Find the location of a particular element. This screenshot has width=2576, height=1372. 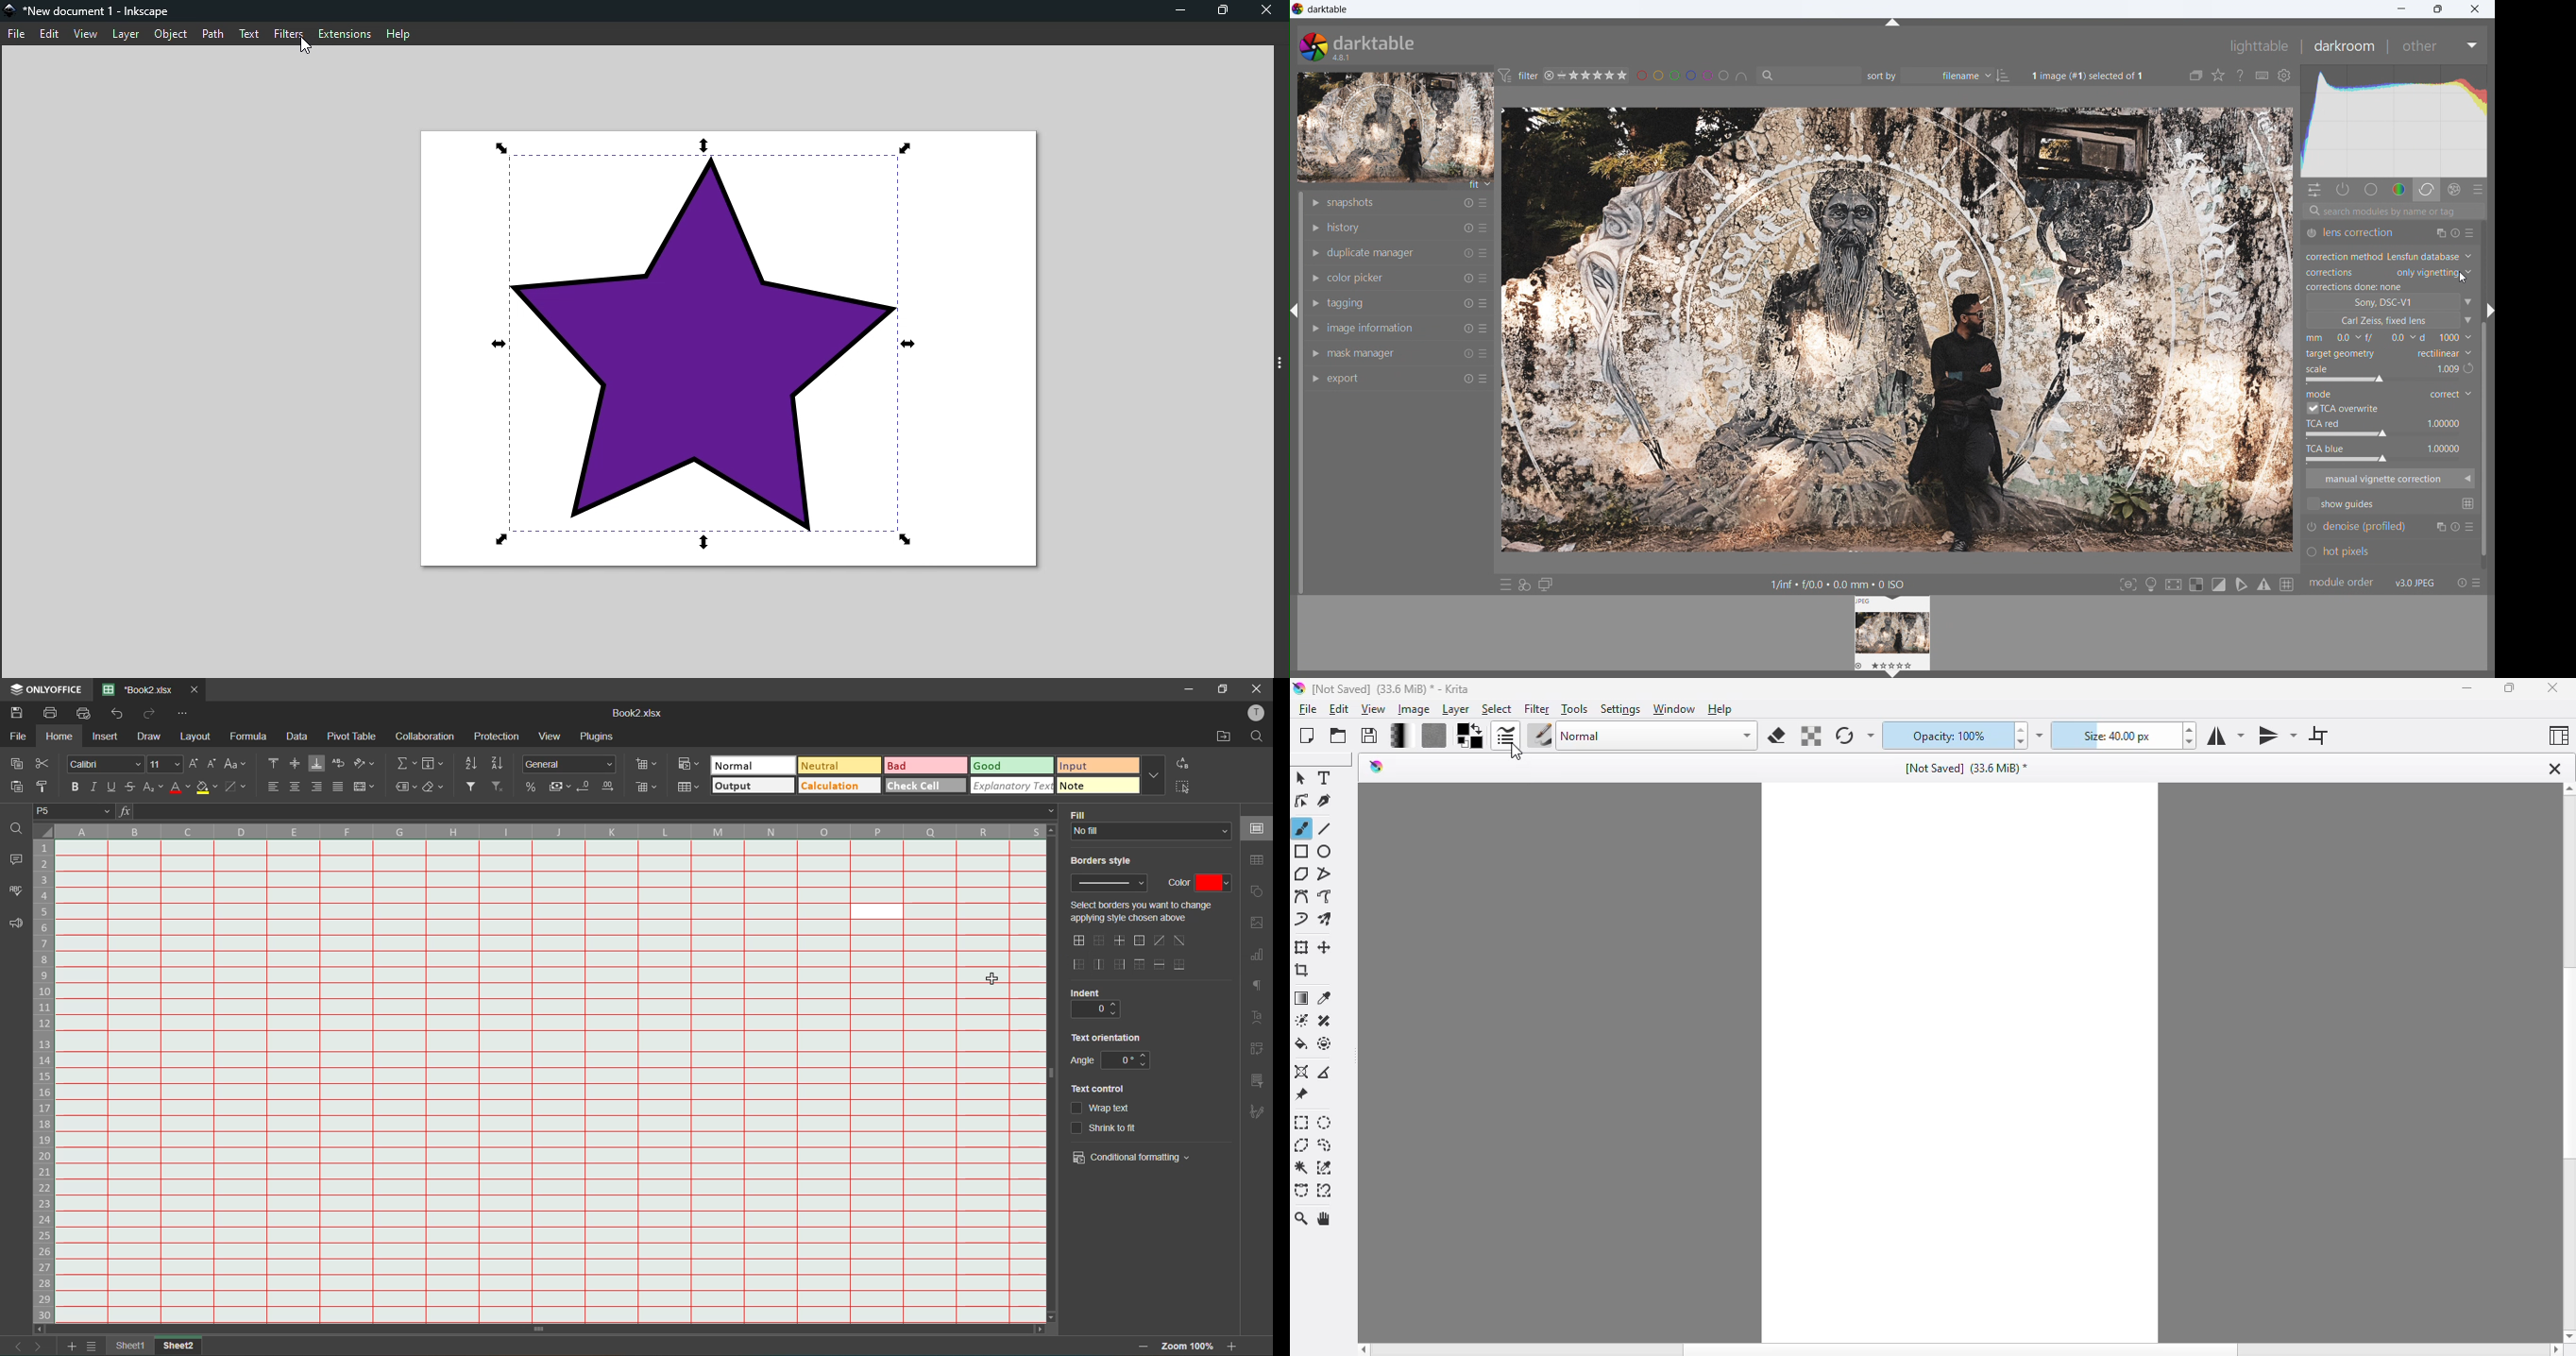

tca red is located at coordinates (2386, 429).